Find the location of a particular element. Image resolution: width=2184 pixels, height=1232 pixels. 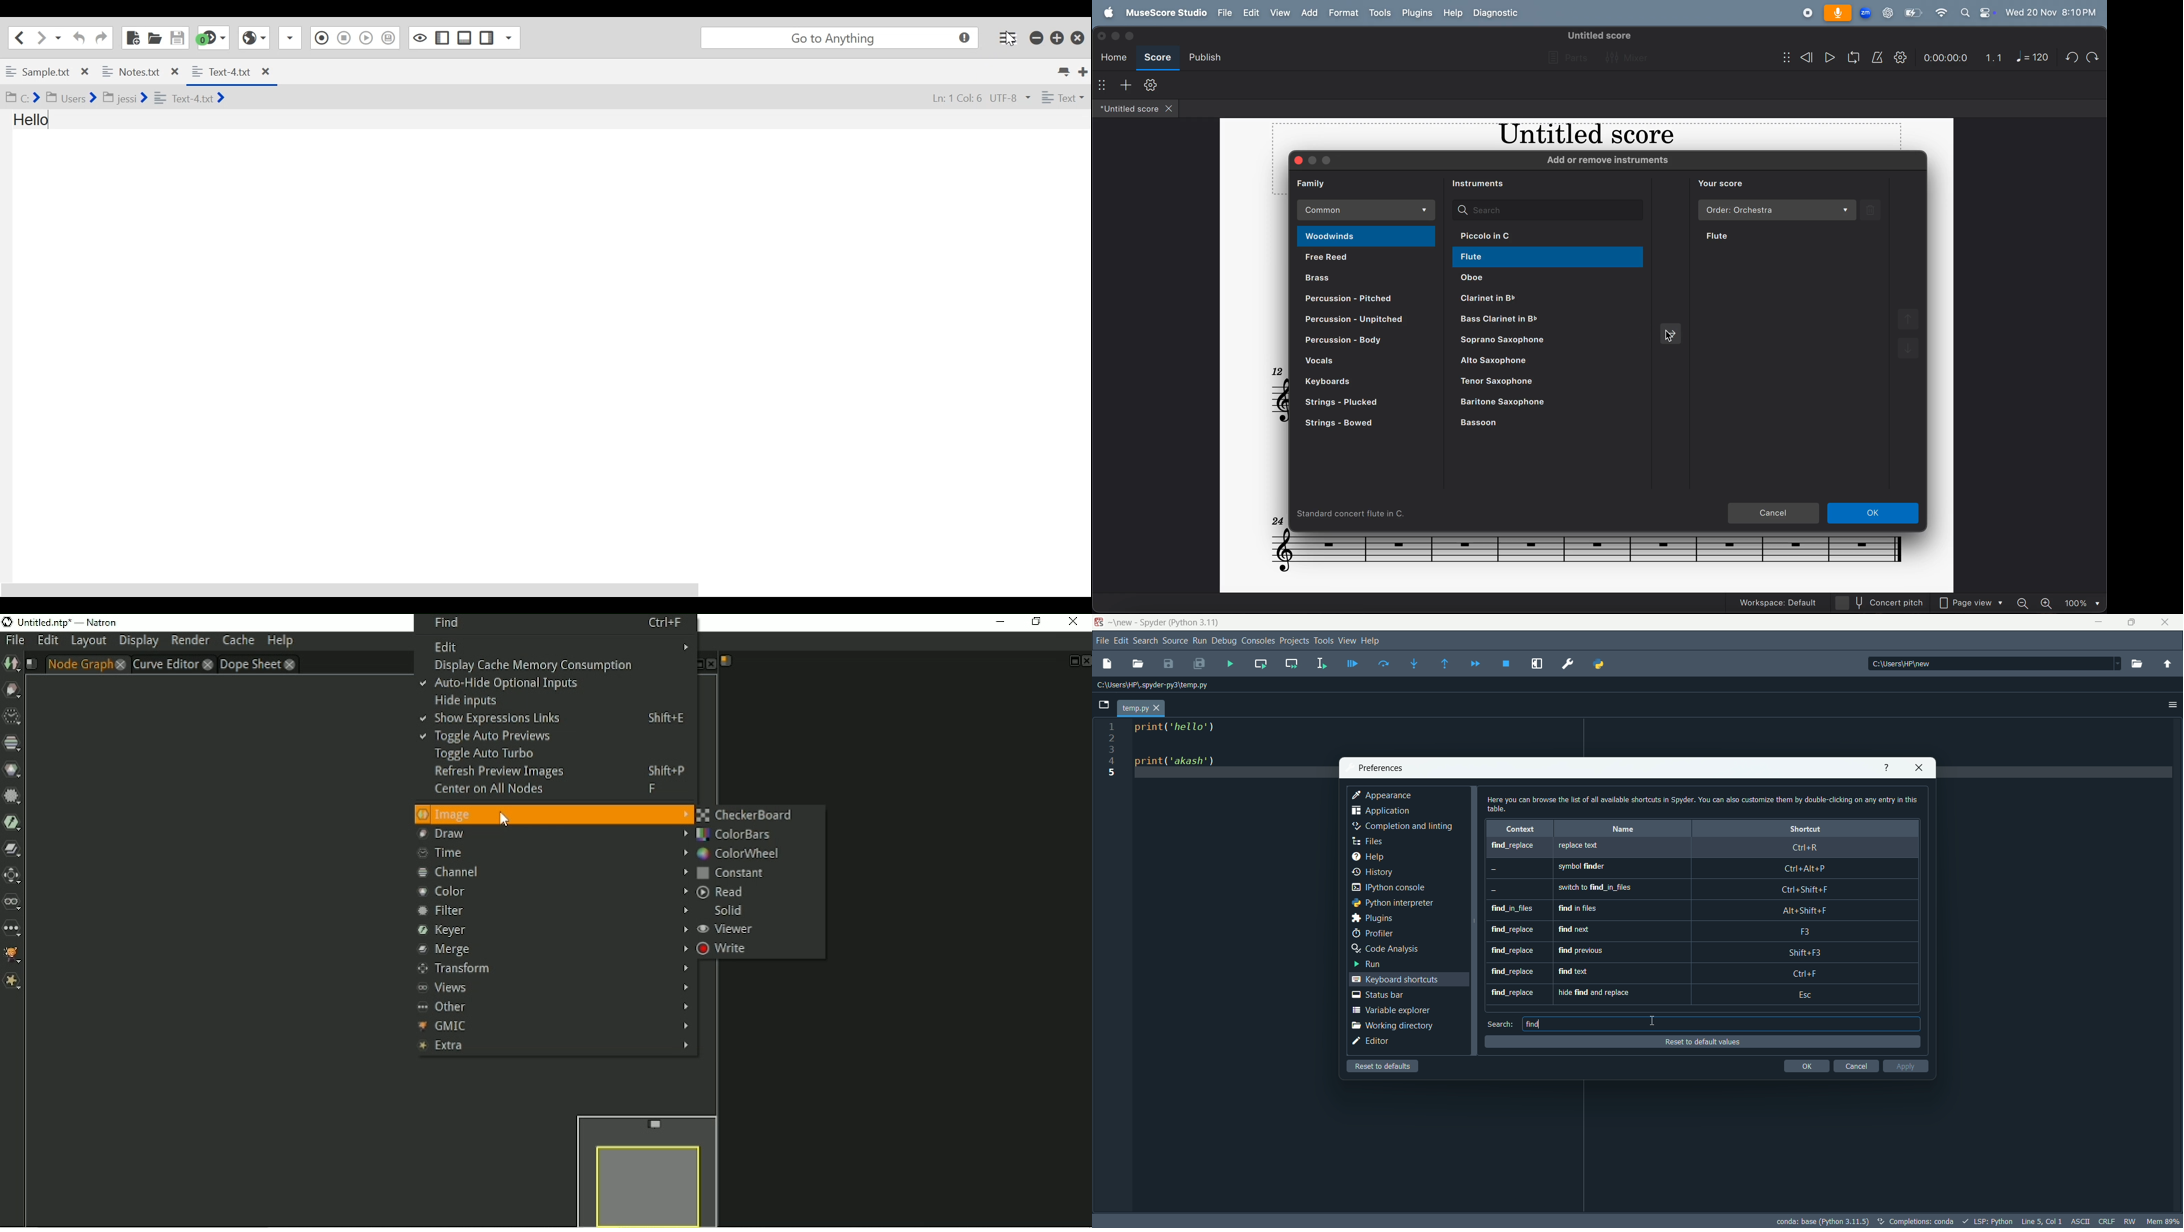

run current cell and go to next one is located at coordinates (1292, 662).